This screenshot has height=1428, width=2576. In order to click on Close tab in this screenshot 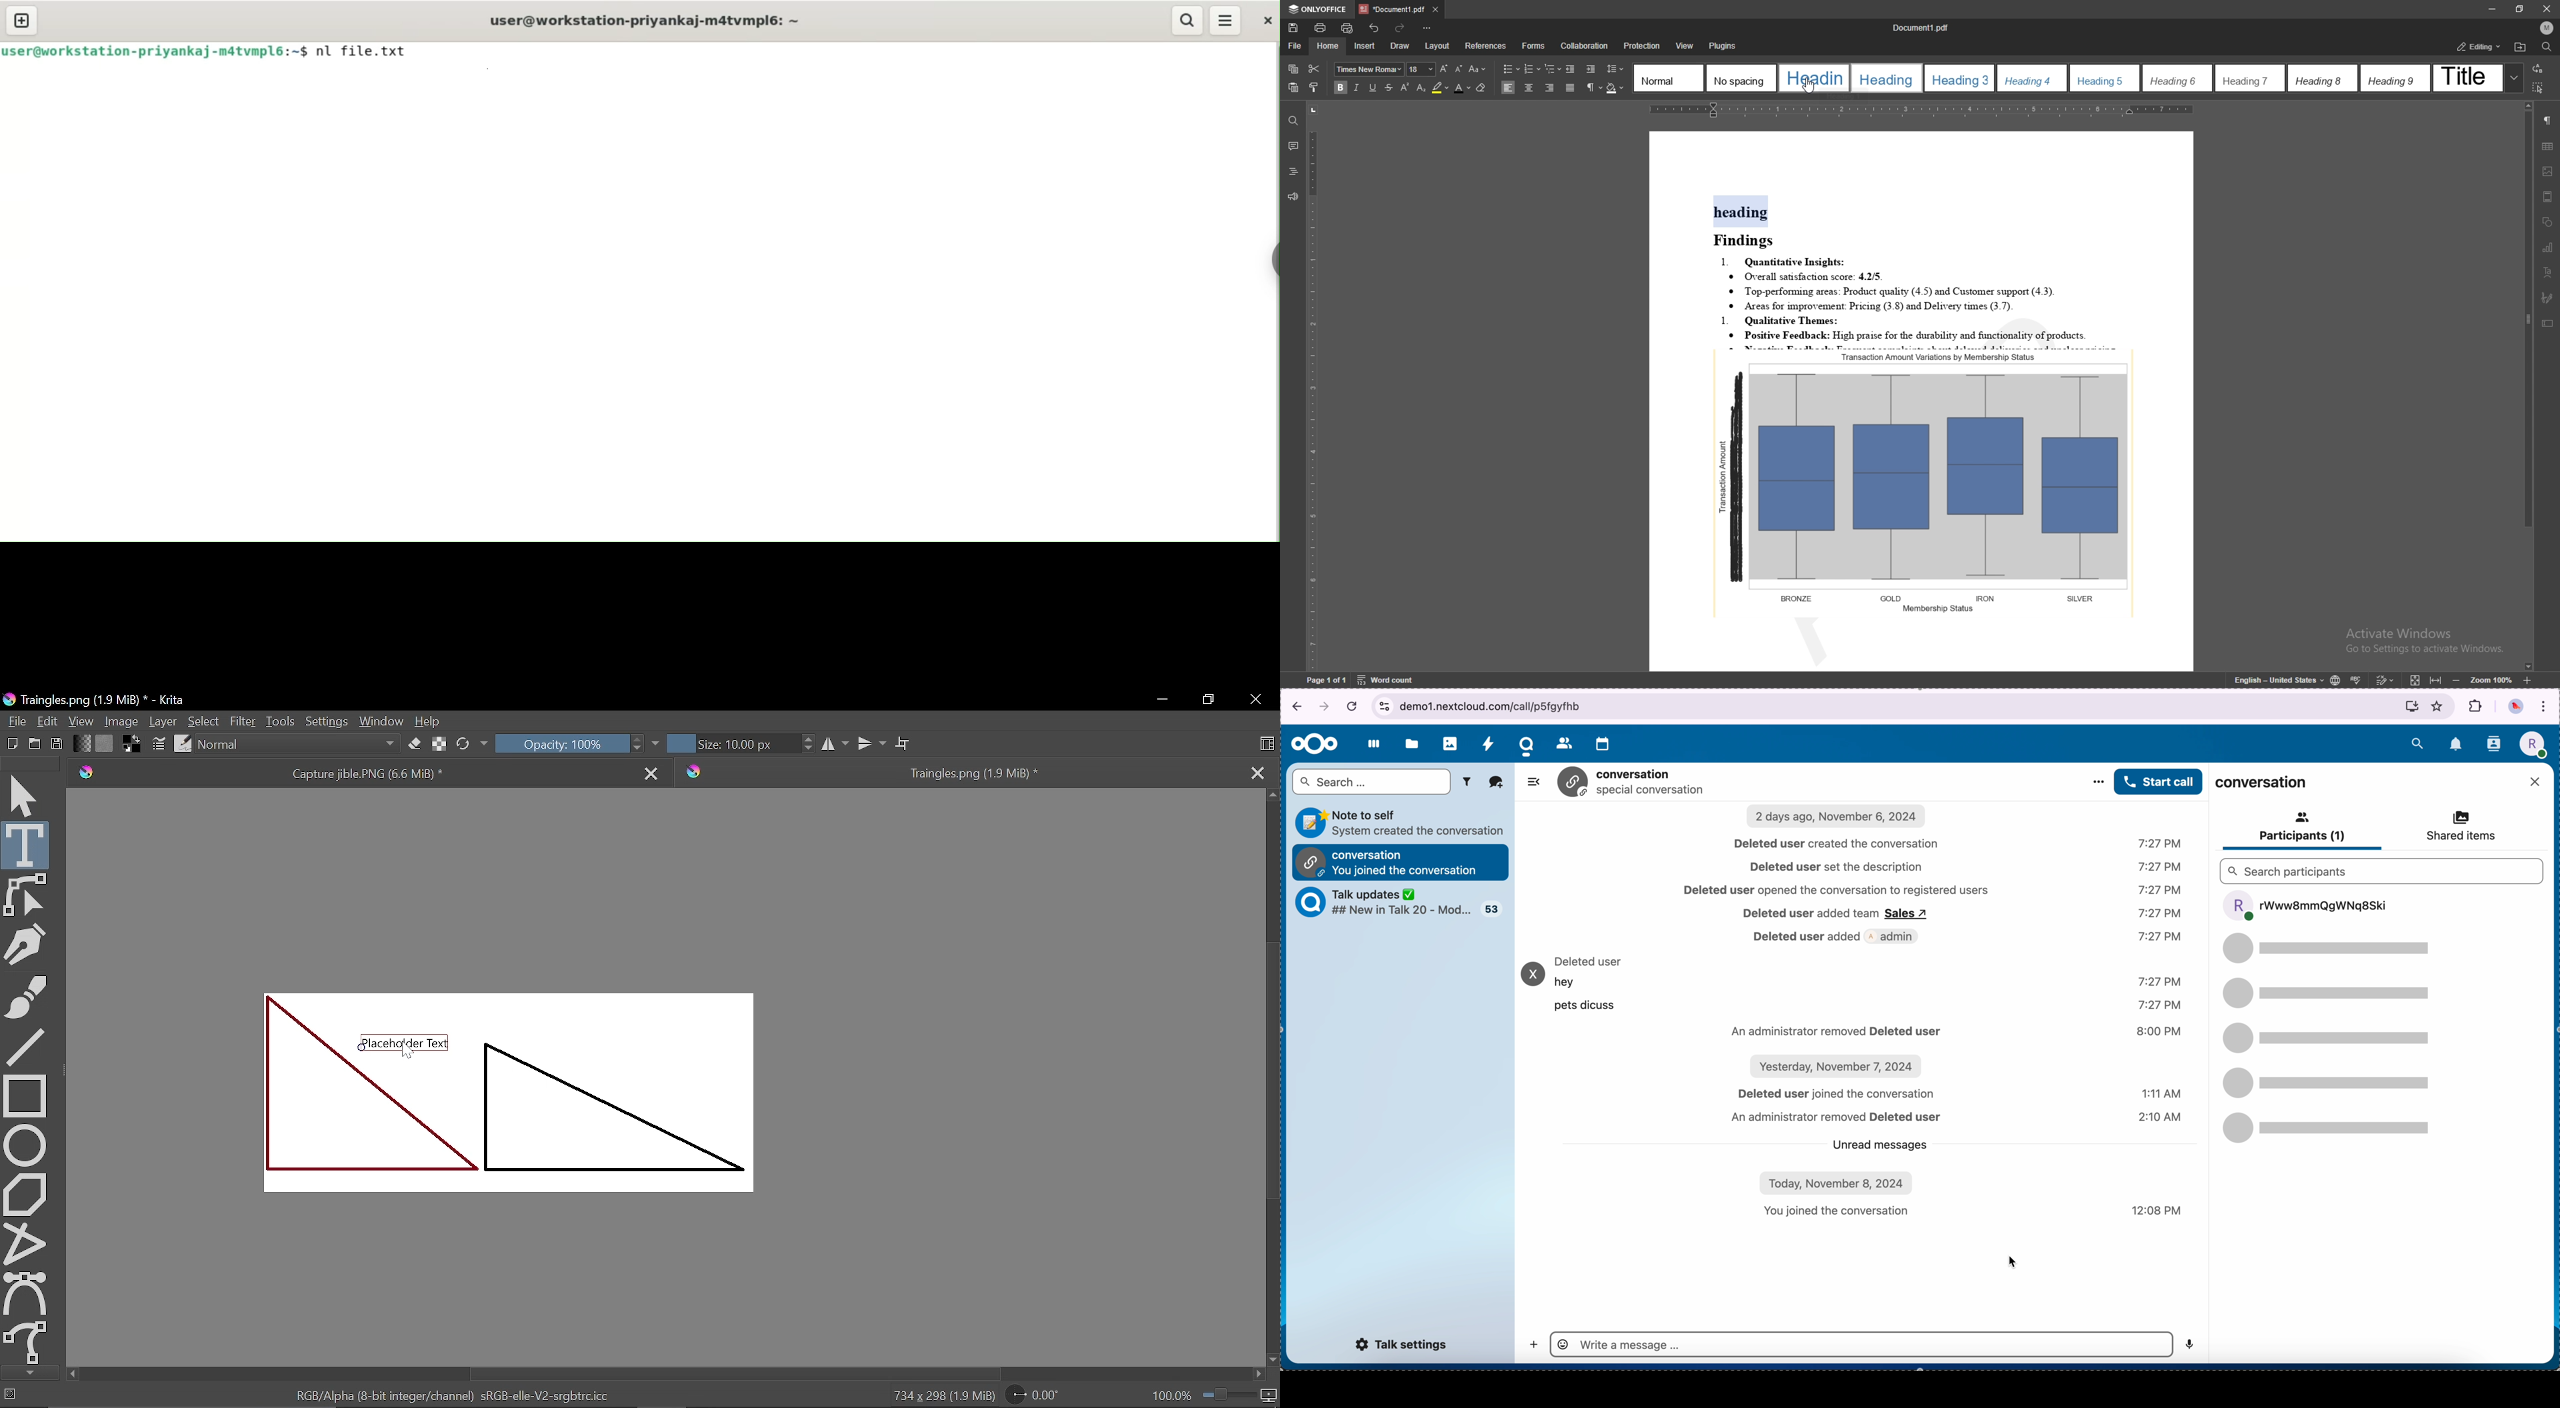, I will do `click(1258, 772)`.